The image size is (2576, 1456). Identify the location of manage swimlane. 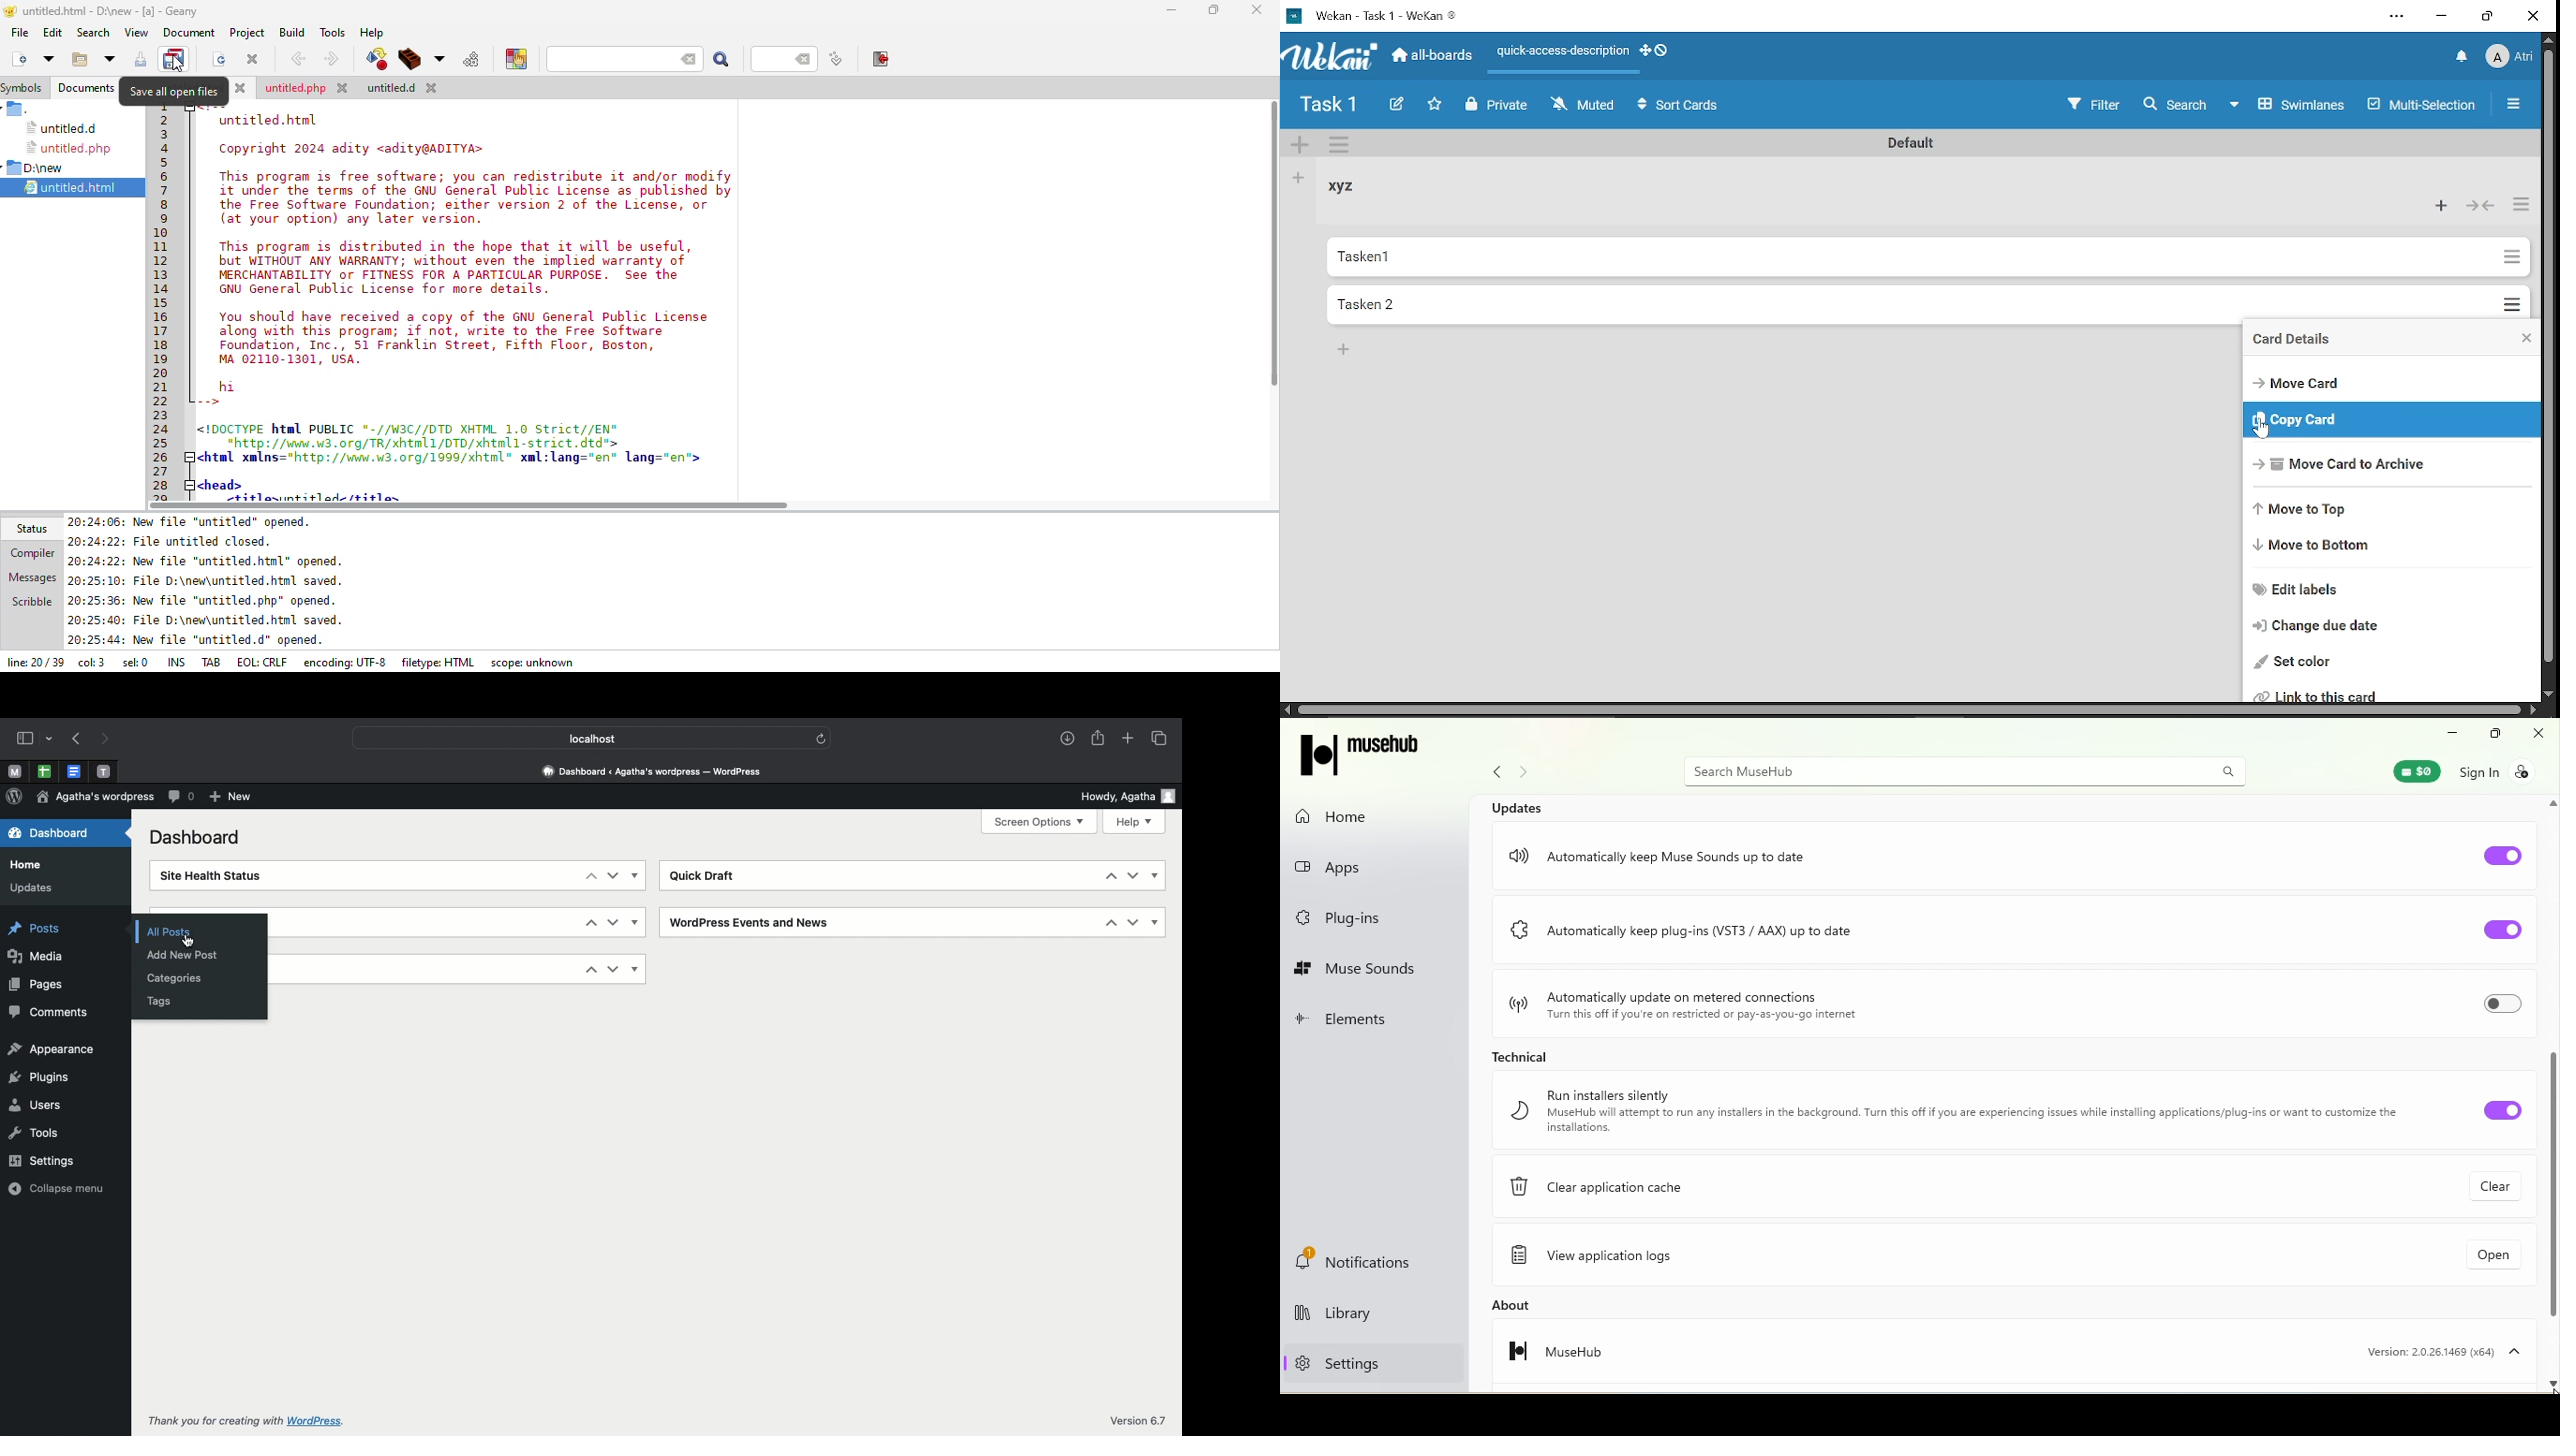
(1342, 147).